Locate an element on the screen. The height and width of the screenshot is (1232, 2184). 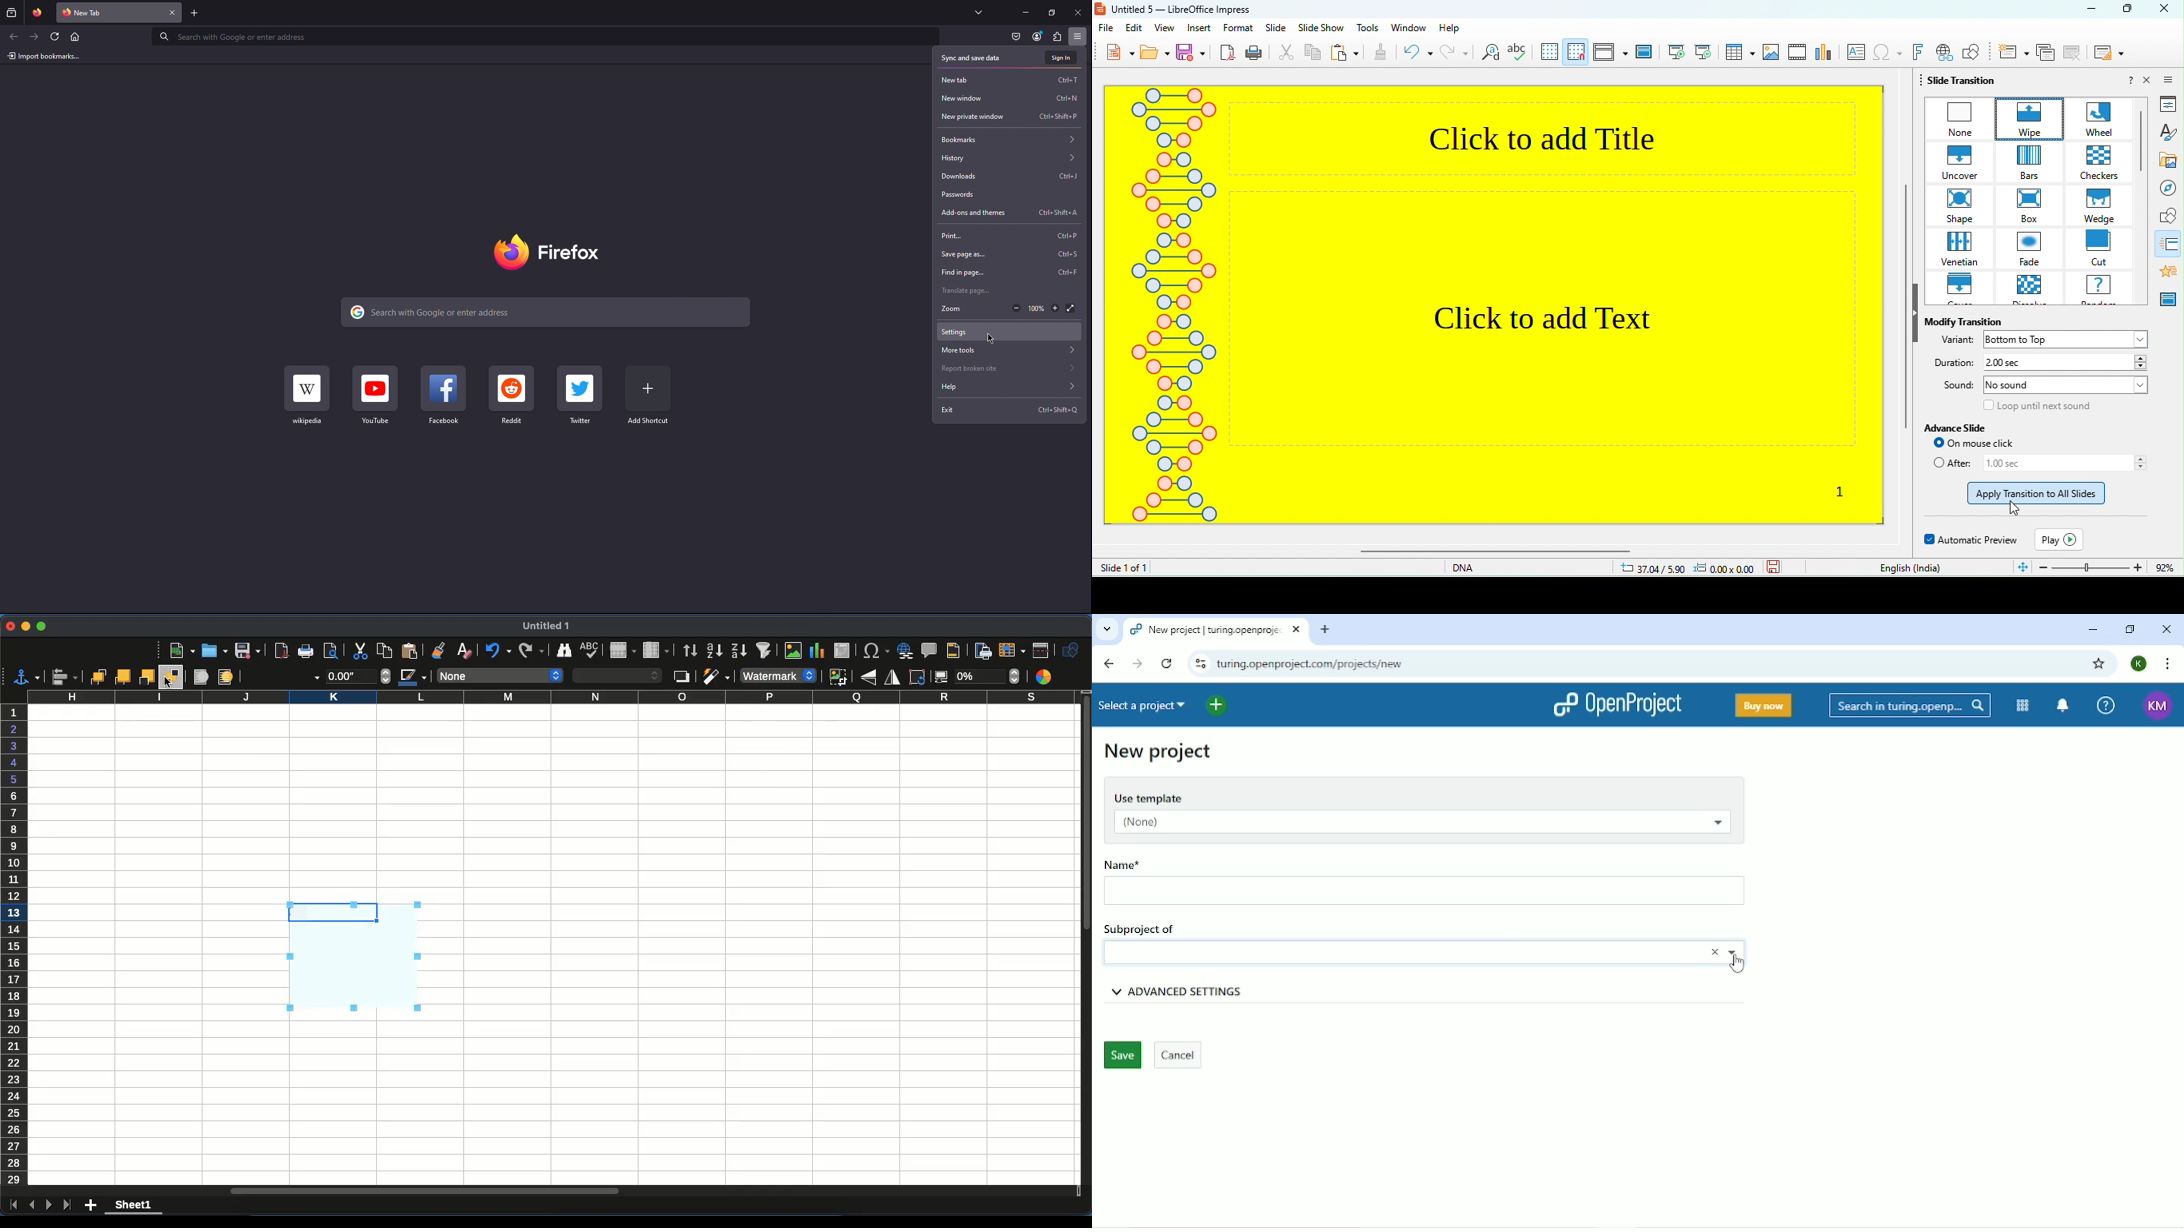
Print is located at coordinates (1009, 234).